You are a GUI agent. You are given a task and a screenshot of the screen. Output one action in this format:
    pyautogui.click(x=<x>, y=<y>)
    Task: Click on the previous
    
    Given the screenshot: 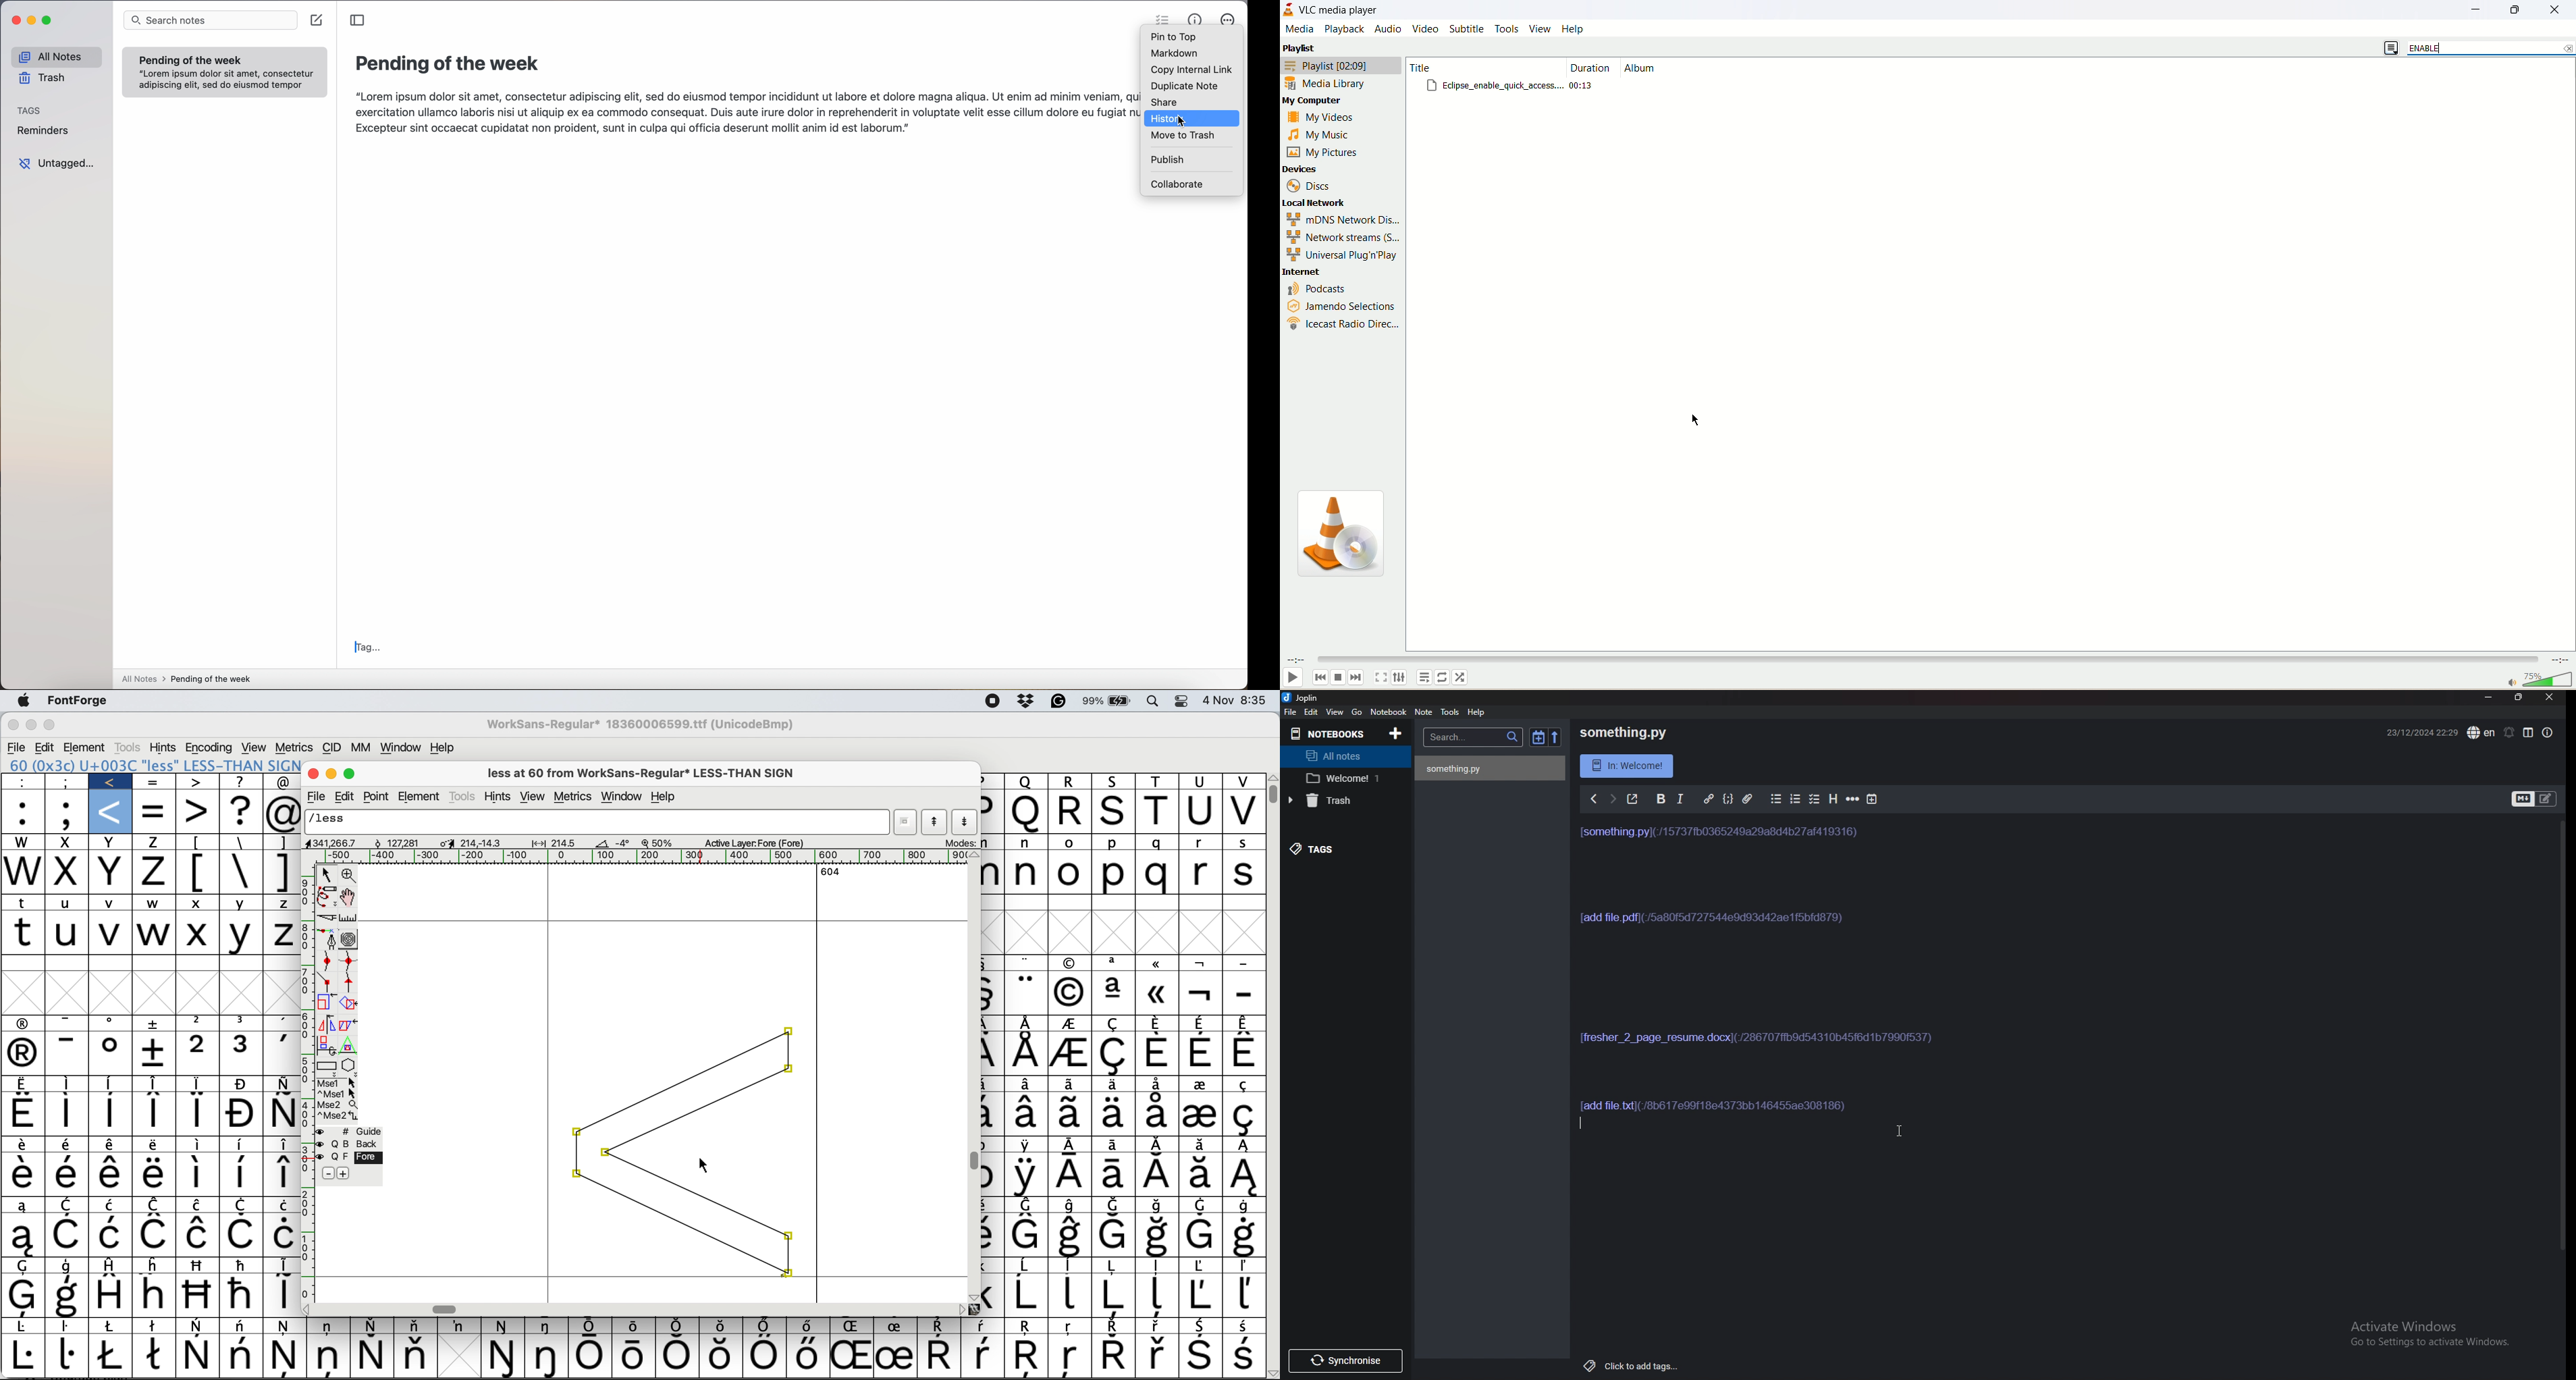 What is the action you would take?
    pyautogui.click(x=1320, y=679)
    